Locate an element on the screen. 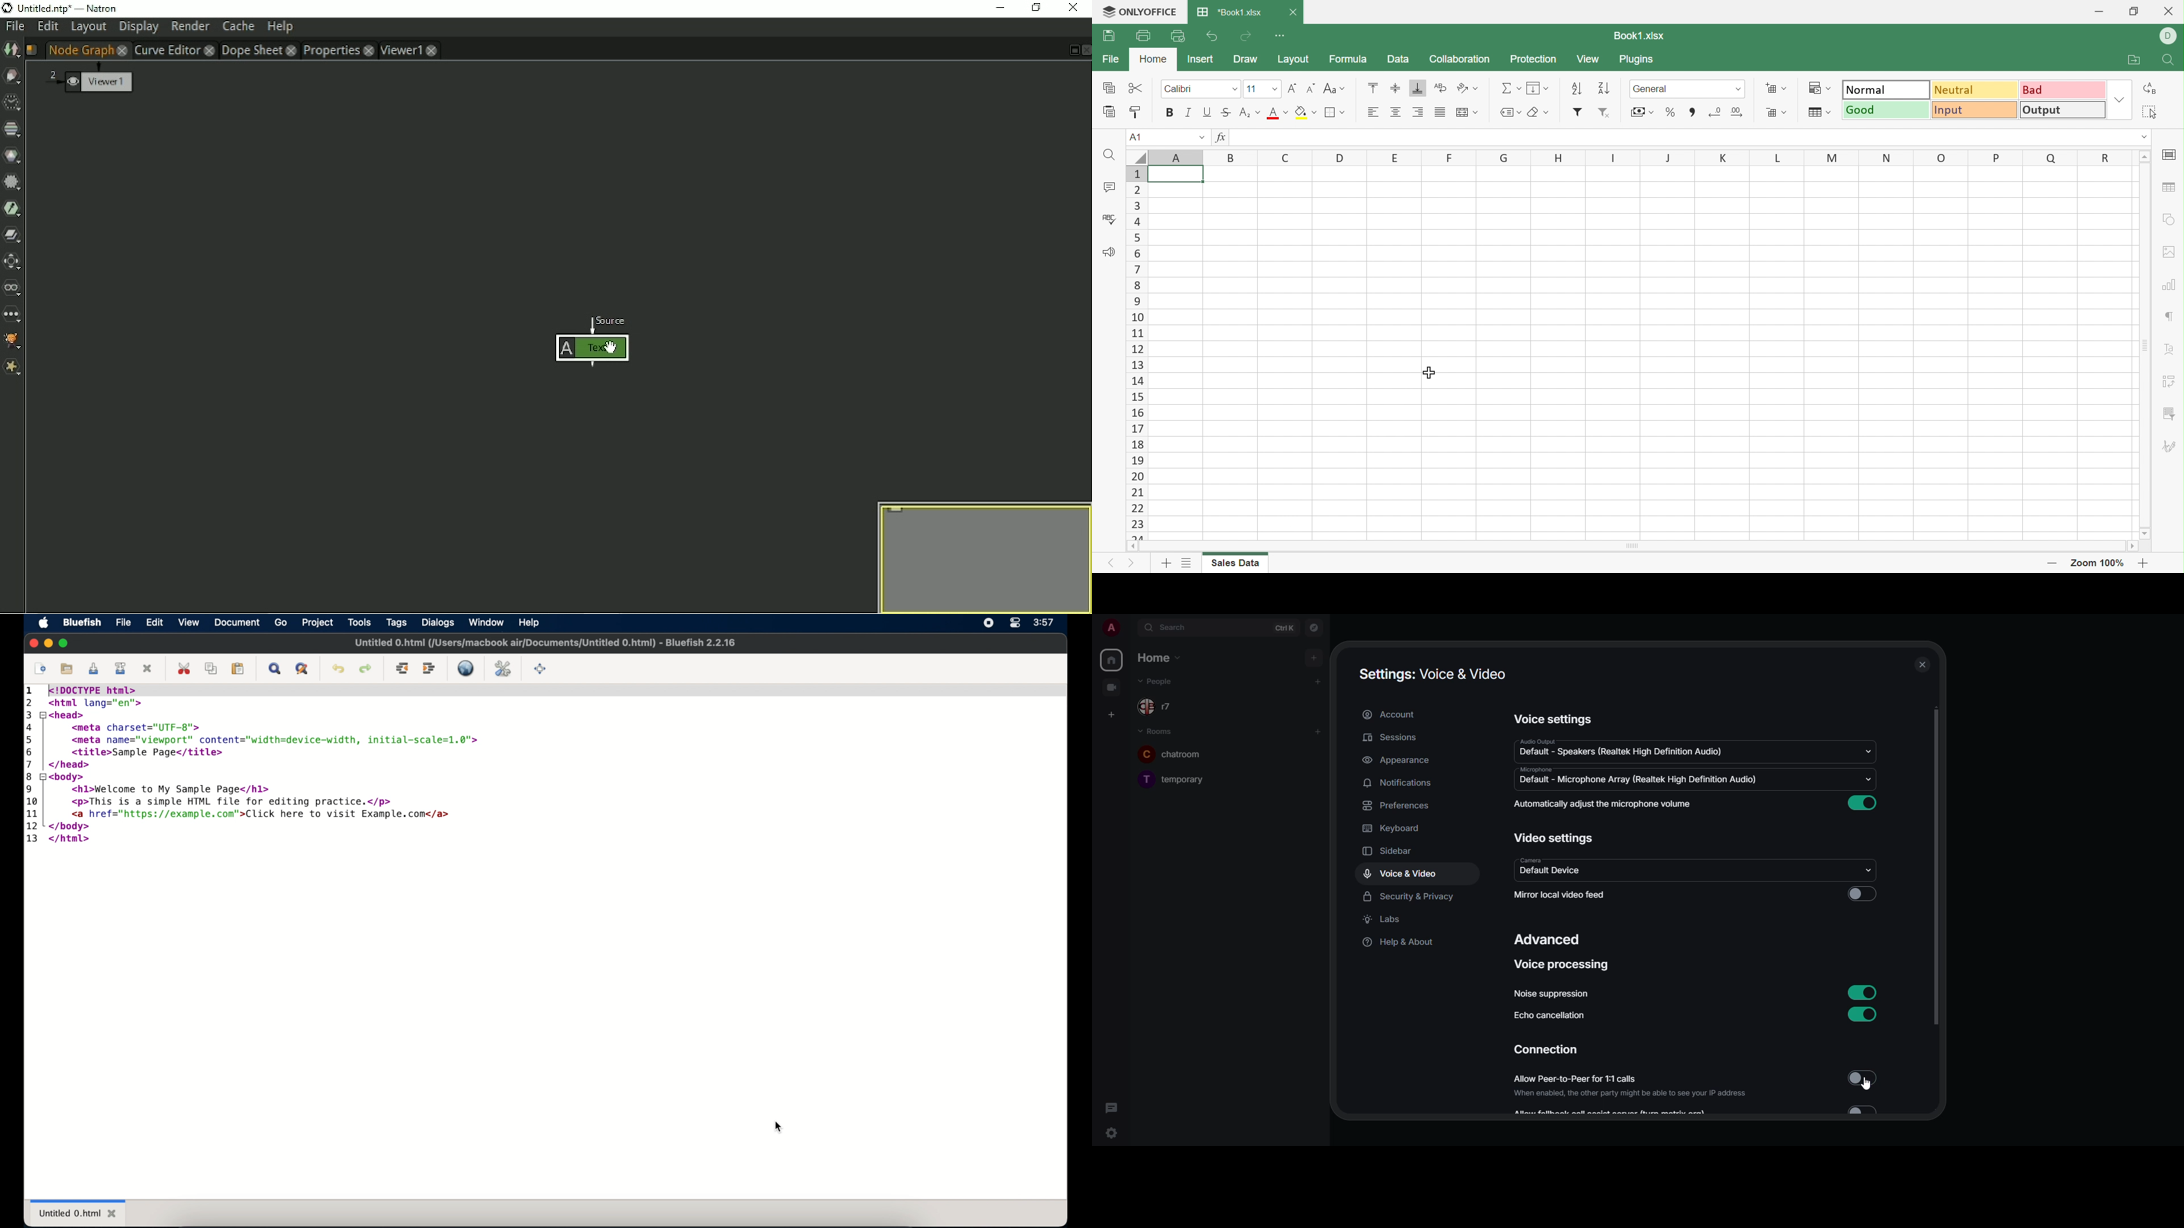  ctrl K is located at coordinates (1285, 627).